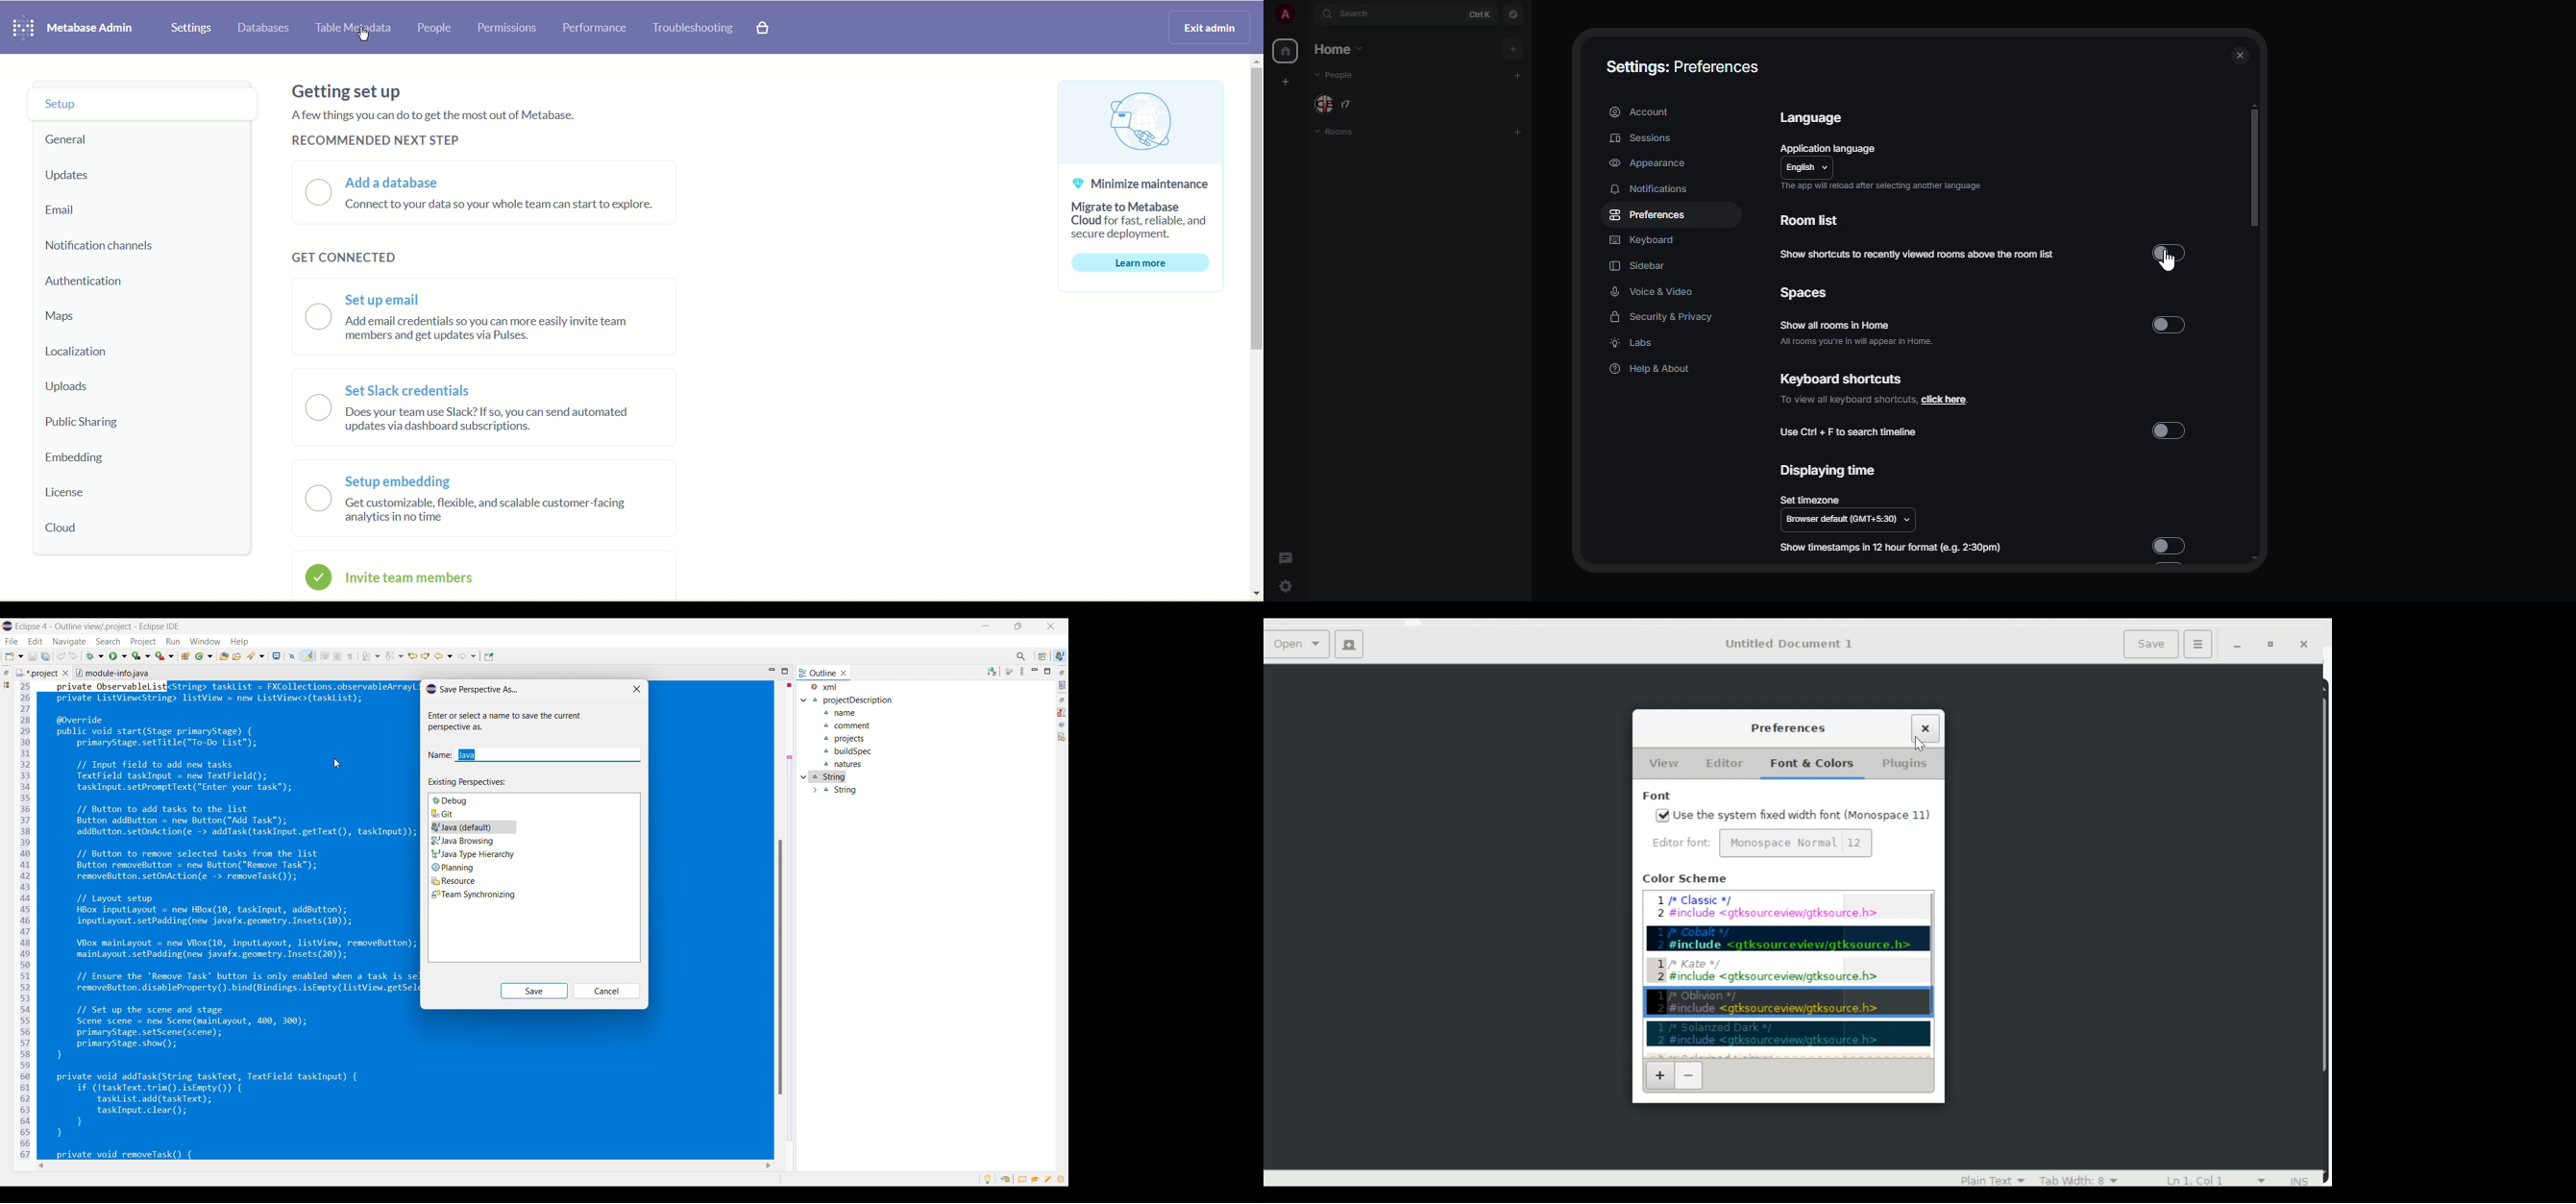 The height and width of the screenshot is (1204, 2576). What do you see at coordinates (1841, 379) in the screenshot?
I see `keyboard shortcuts` at bounding box center [1841, 379].